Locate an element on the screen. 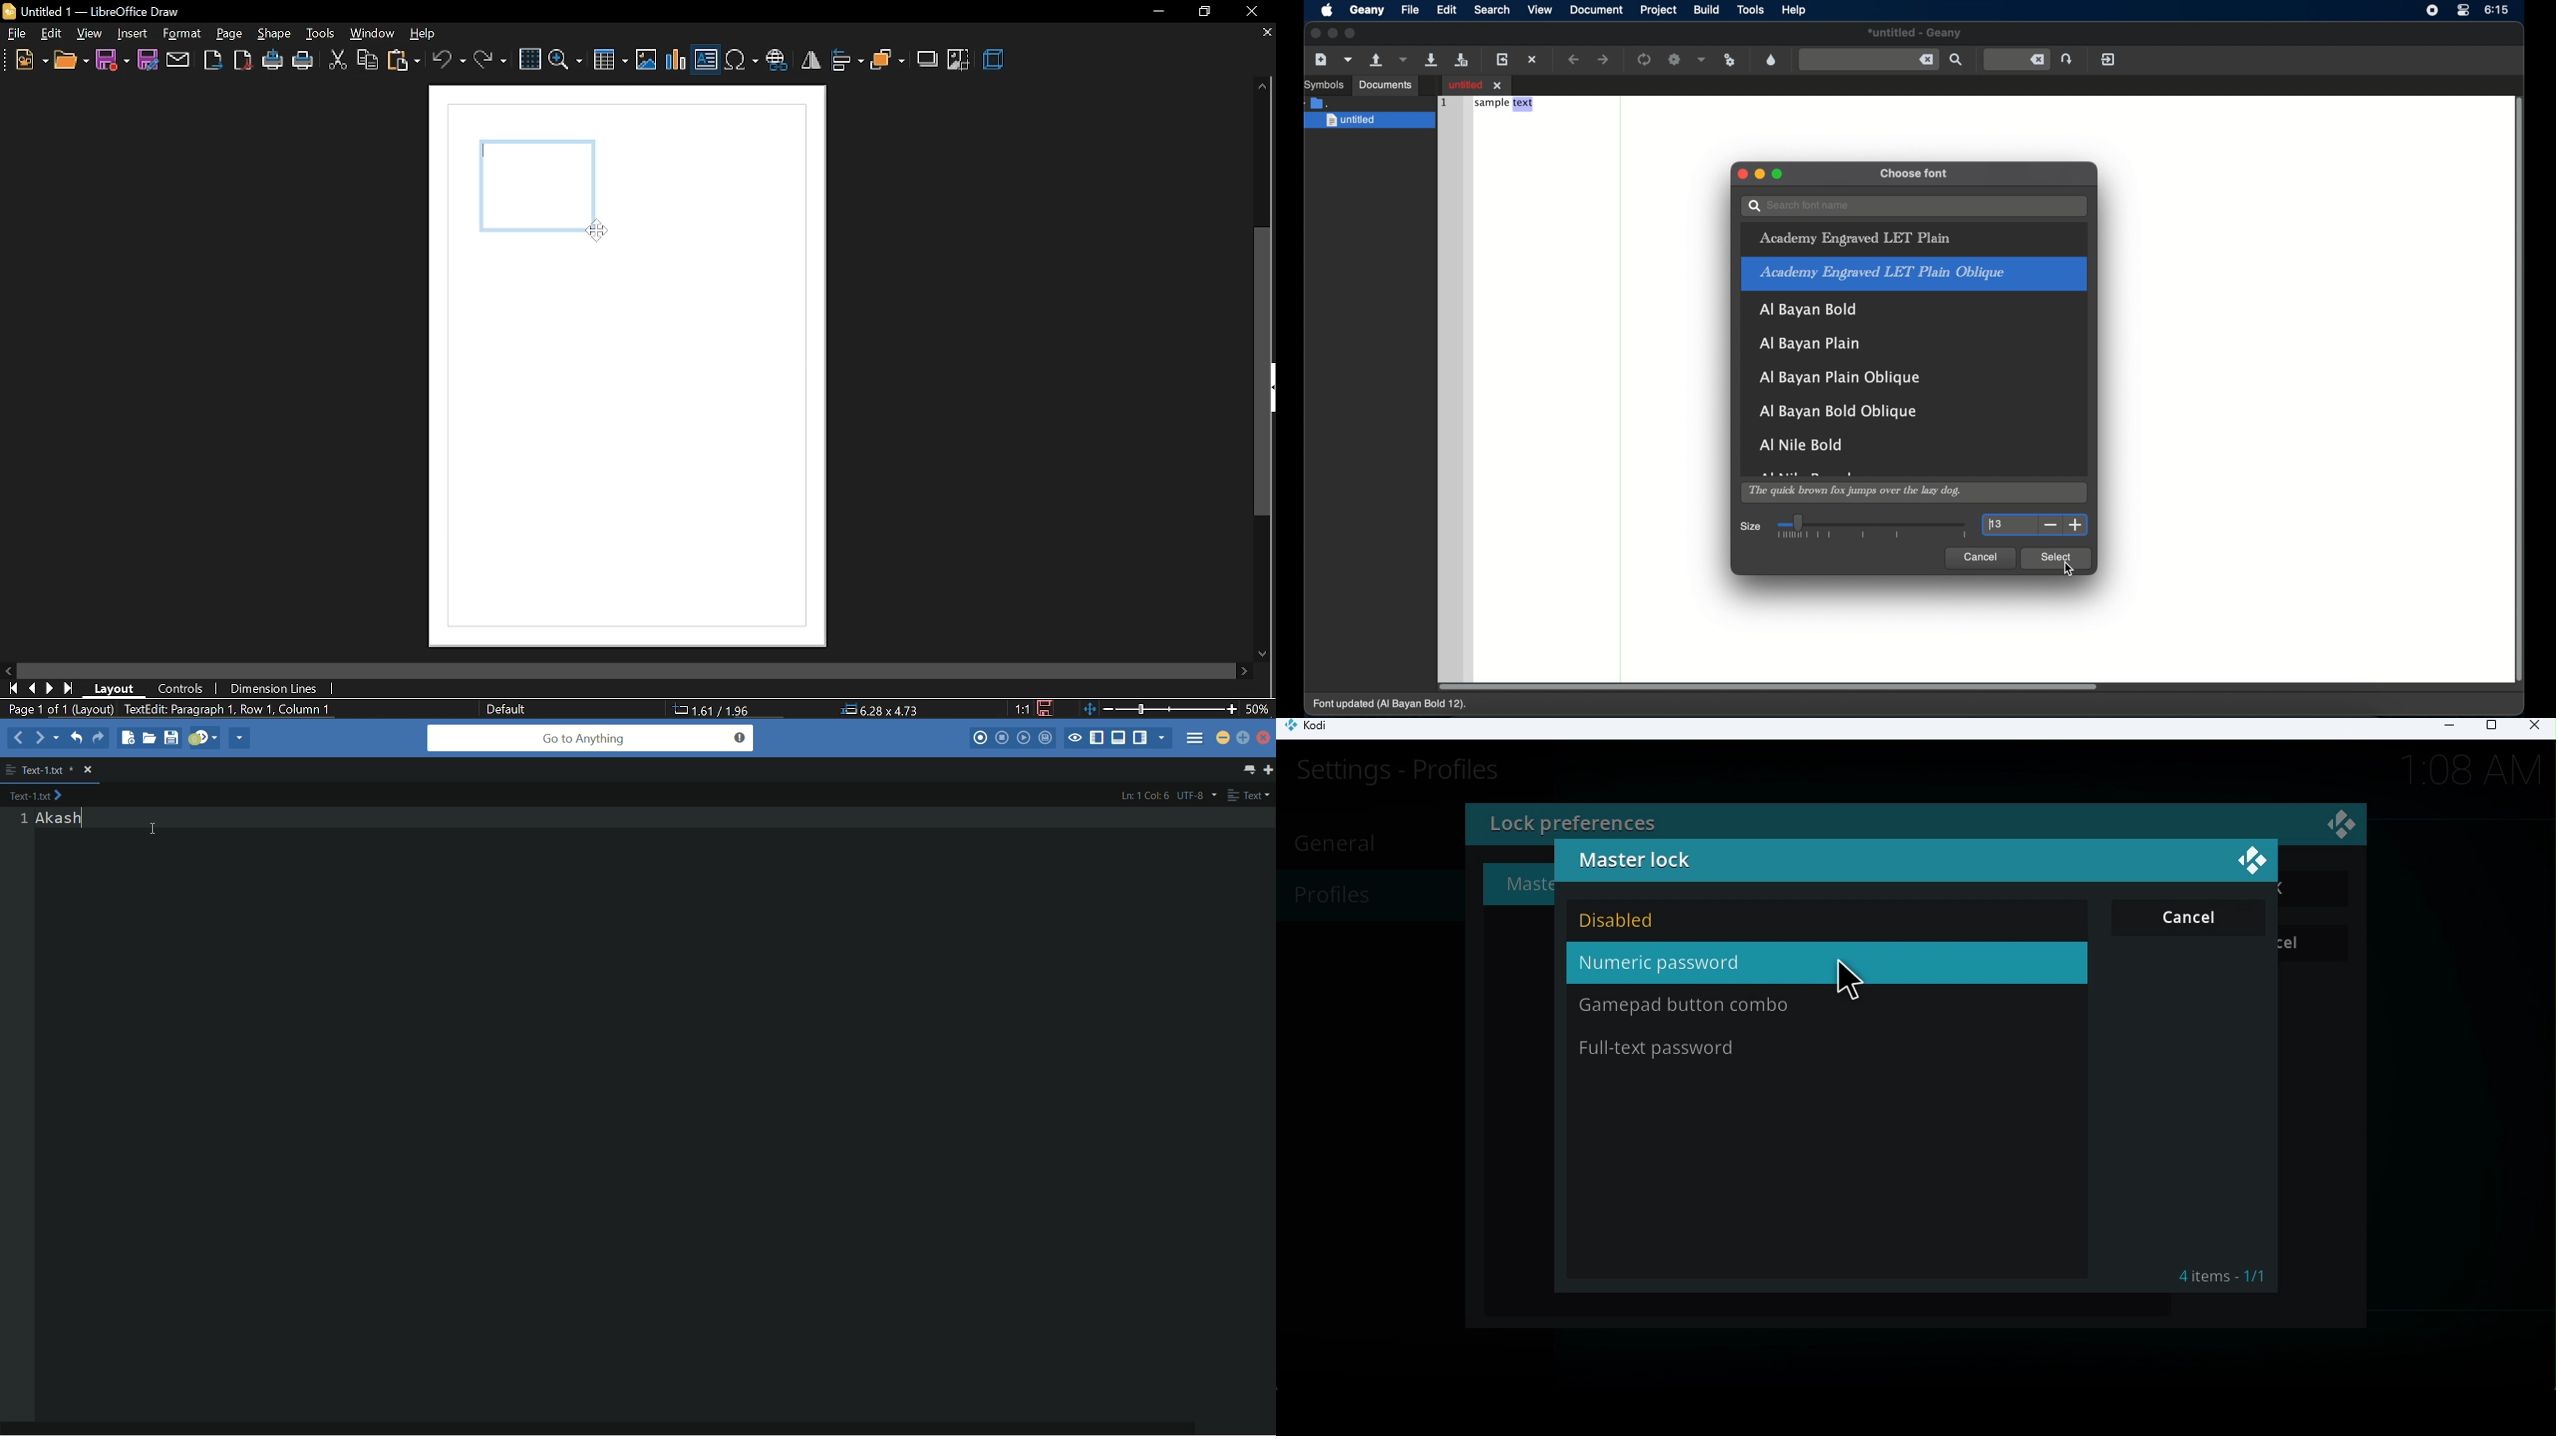 This screenshot has height=1456, width=2576. text-1 File is located at coordinates (35, 794).